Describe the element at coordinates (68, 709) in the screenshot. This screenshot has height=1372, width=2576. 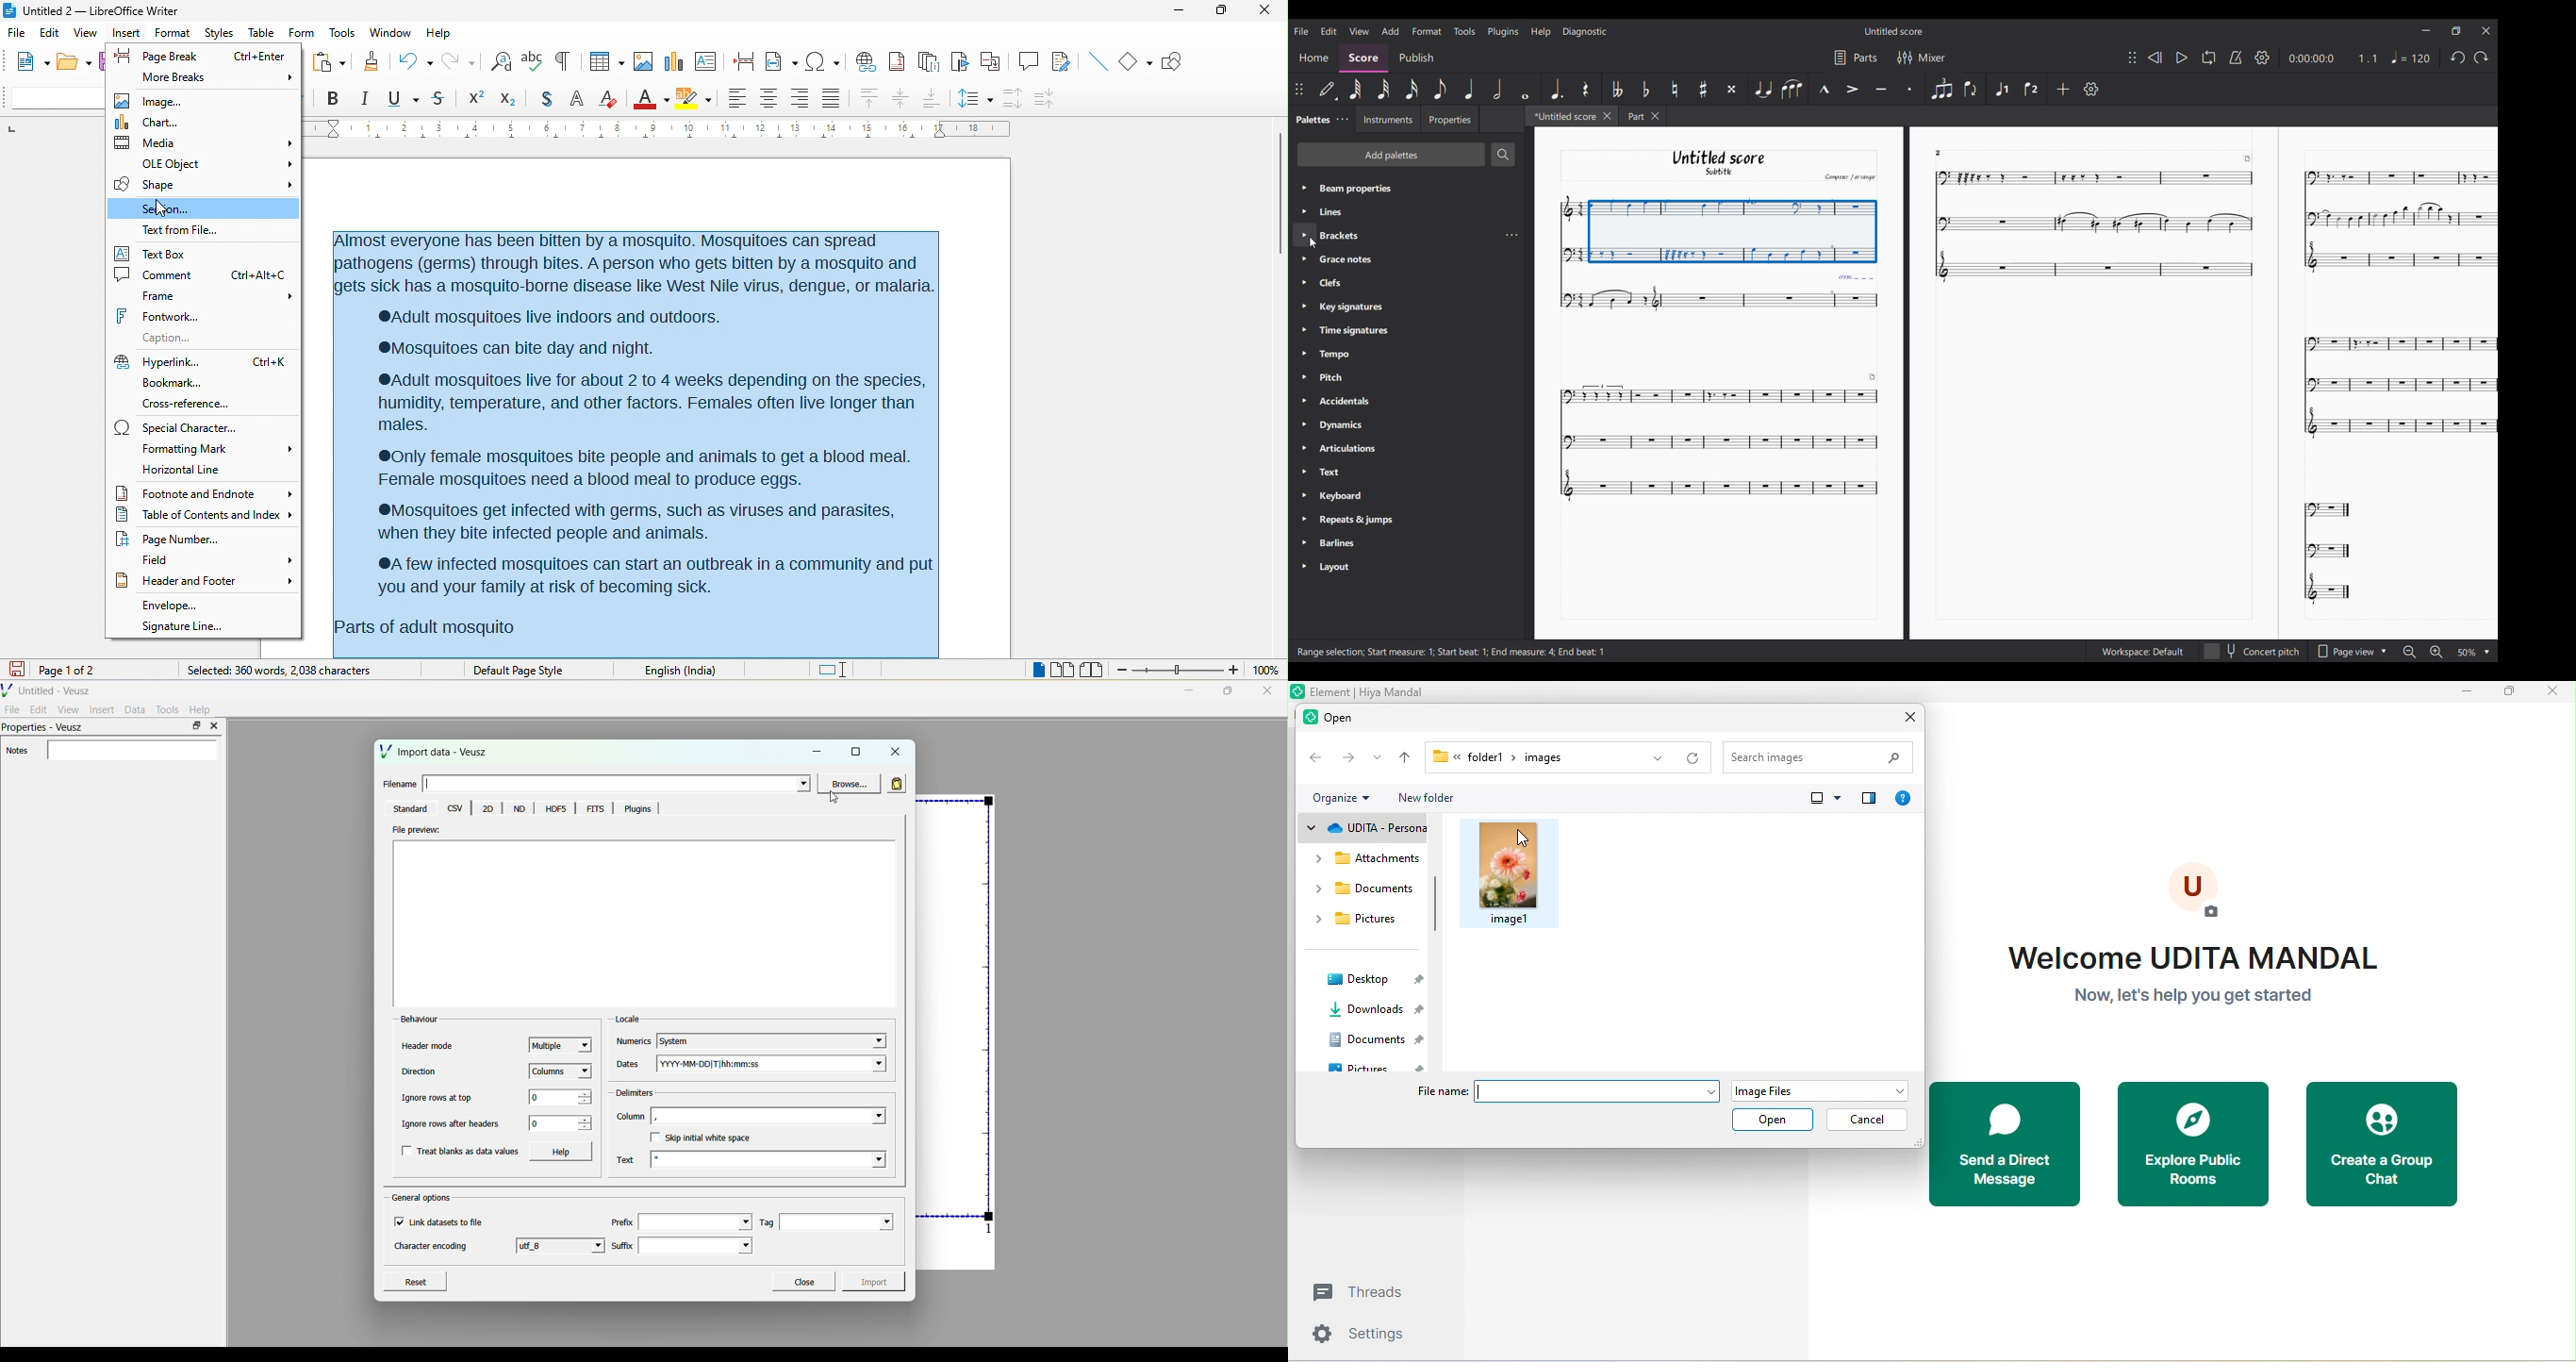
I see `View` at that location.